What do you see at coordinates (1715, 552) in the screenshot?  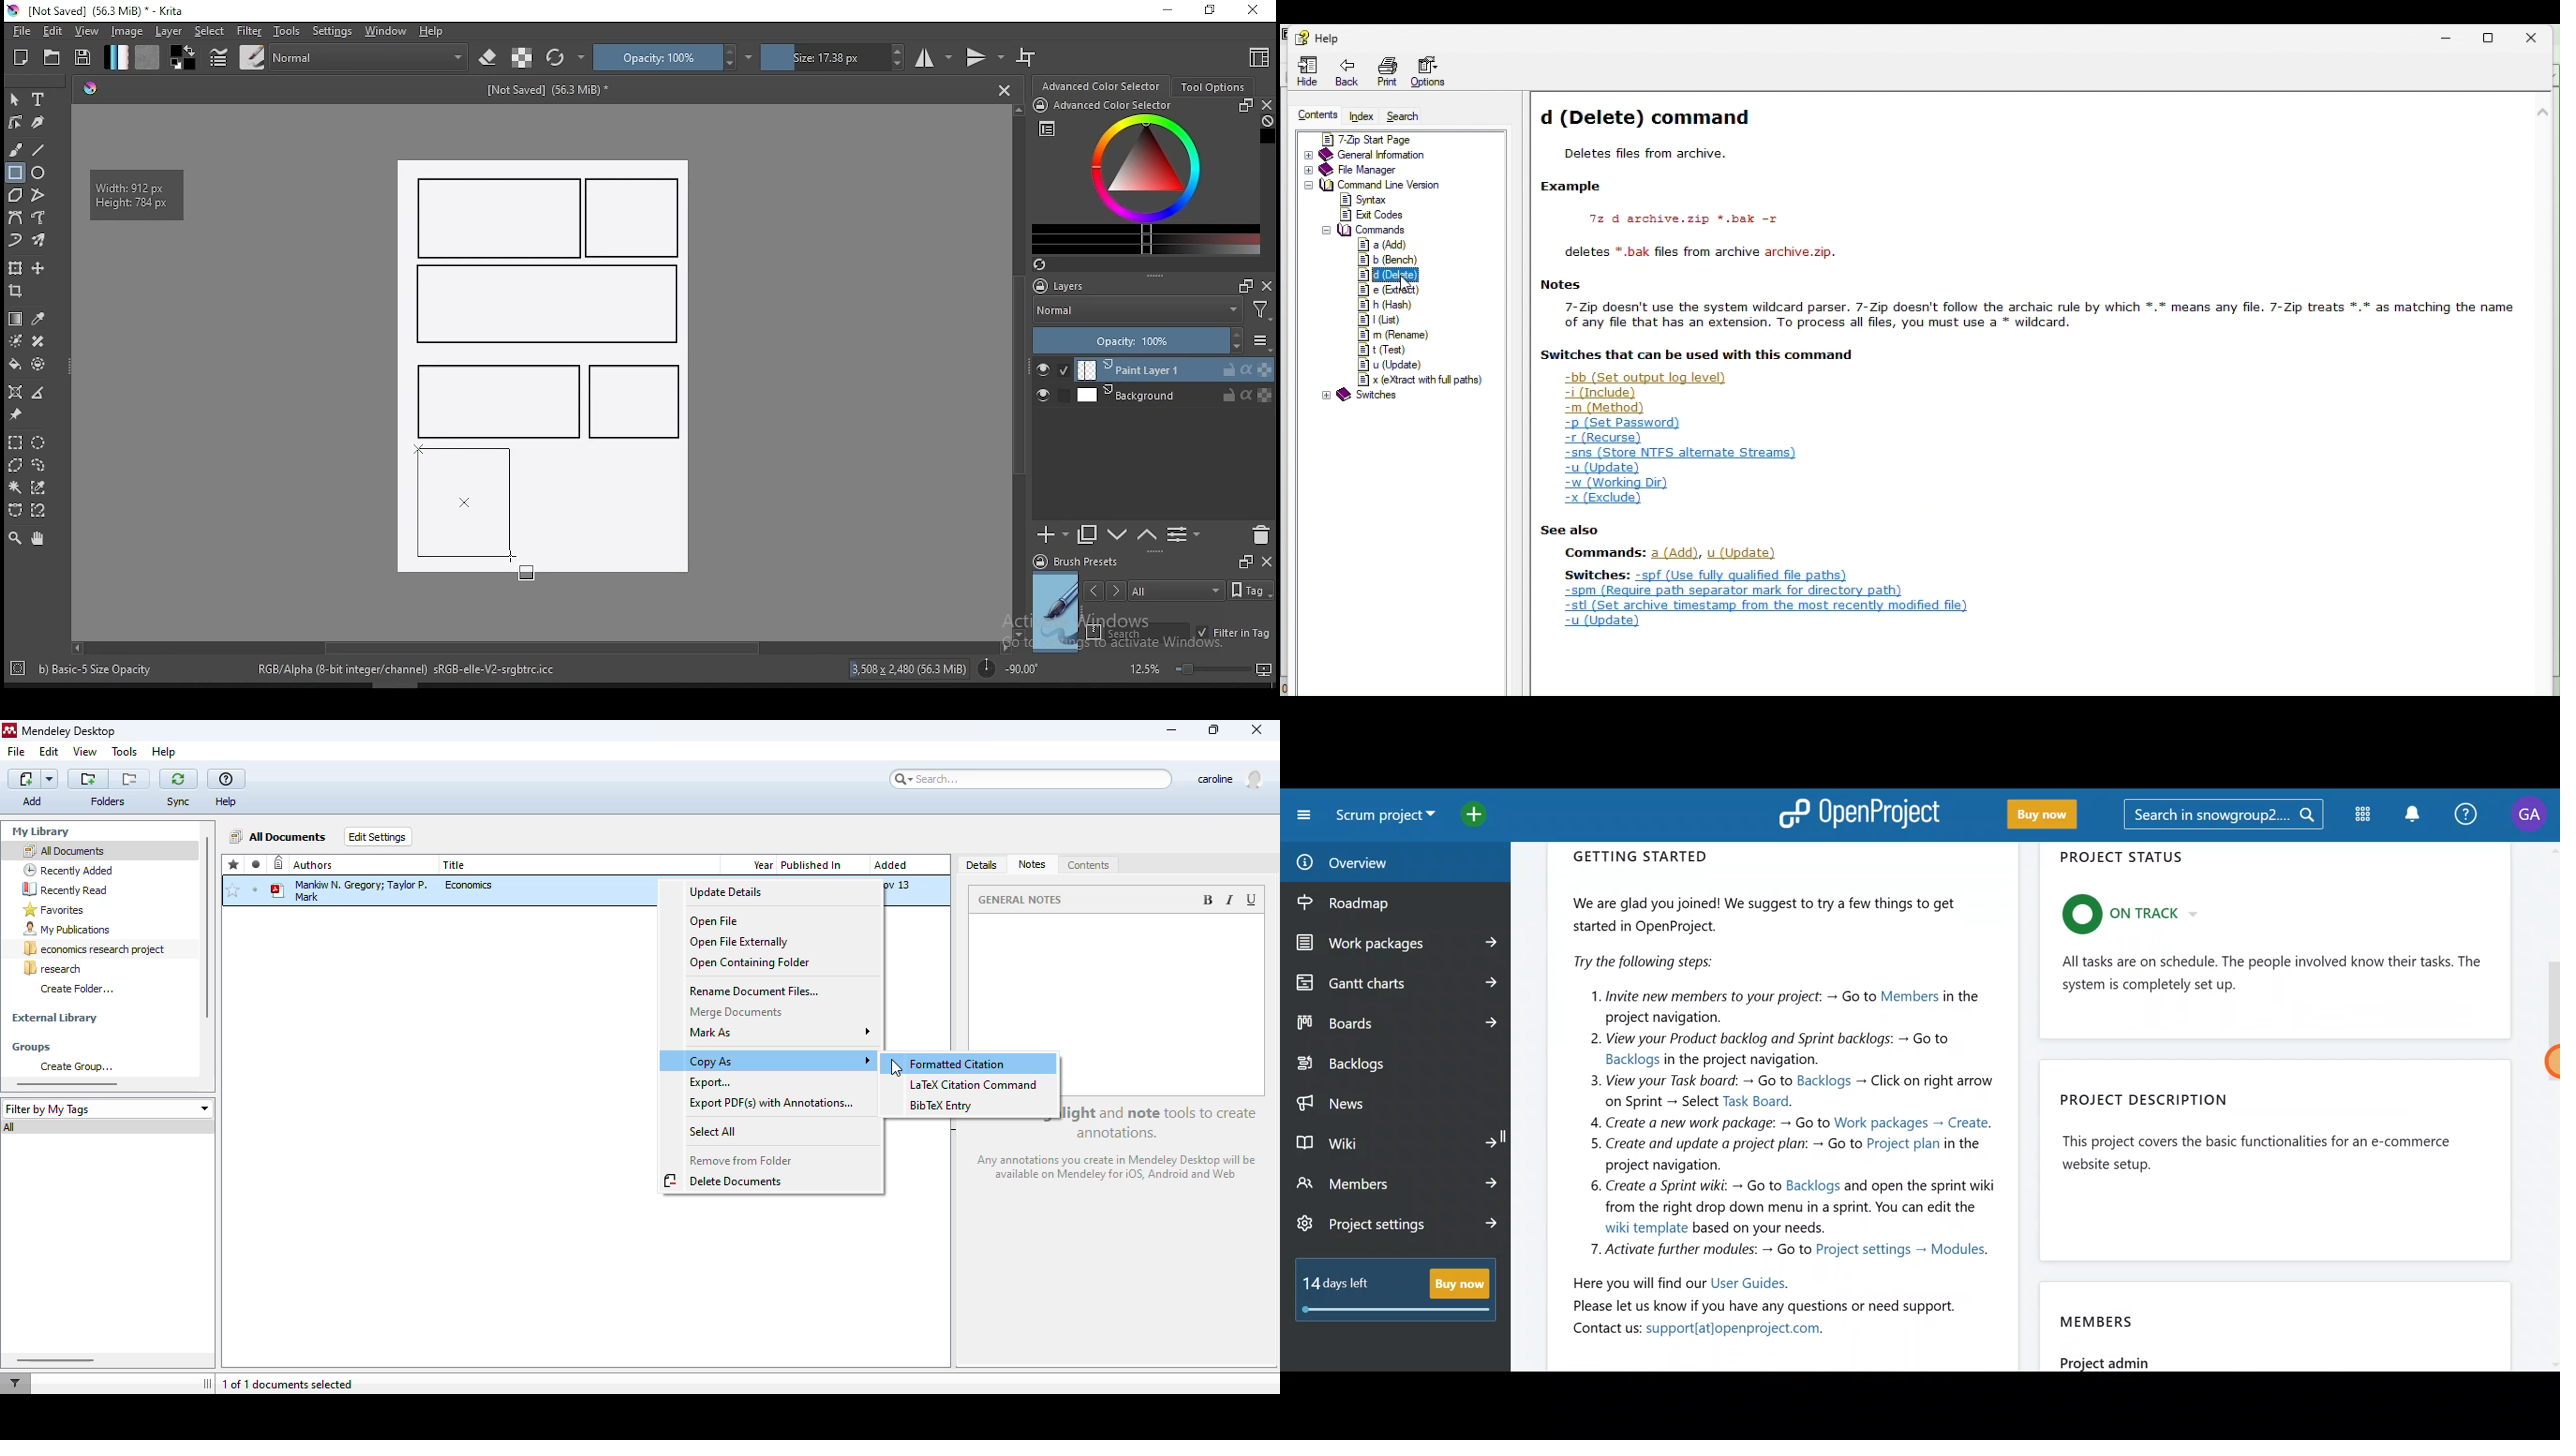 I see `a,u` at bounding box center [1715, 552].